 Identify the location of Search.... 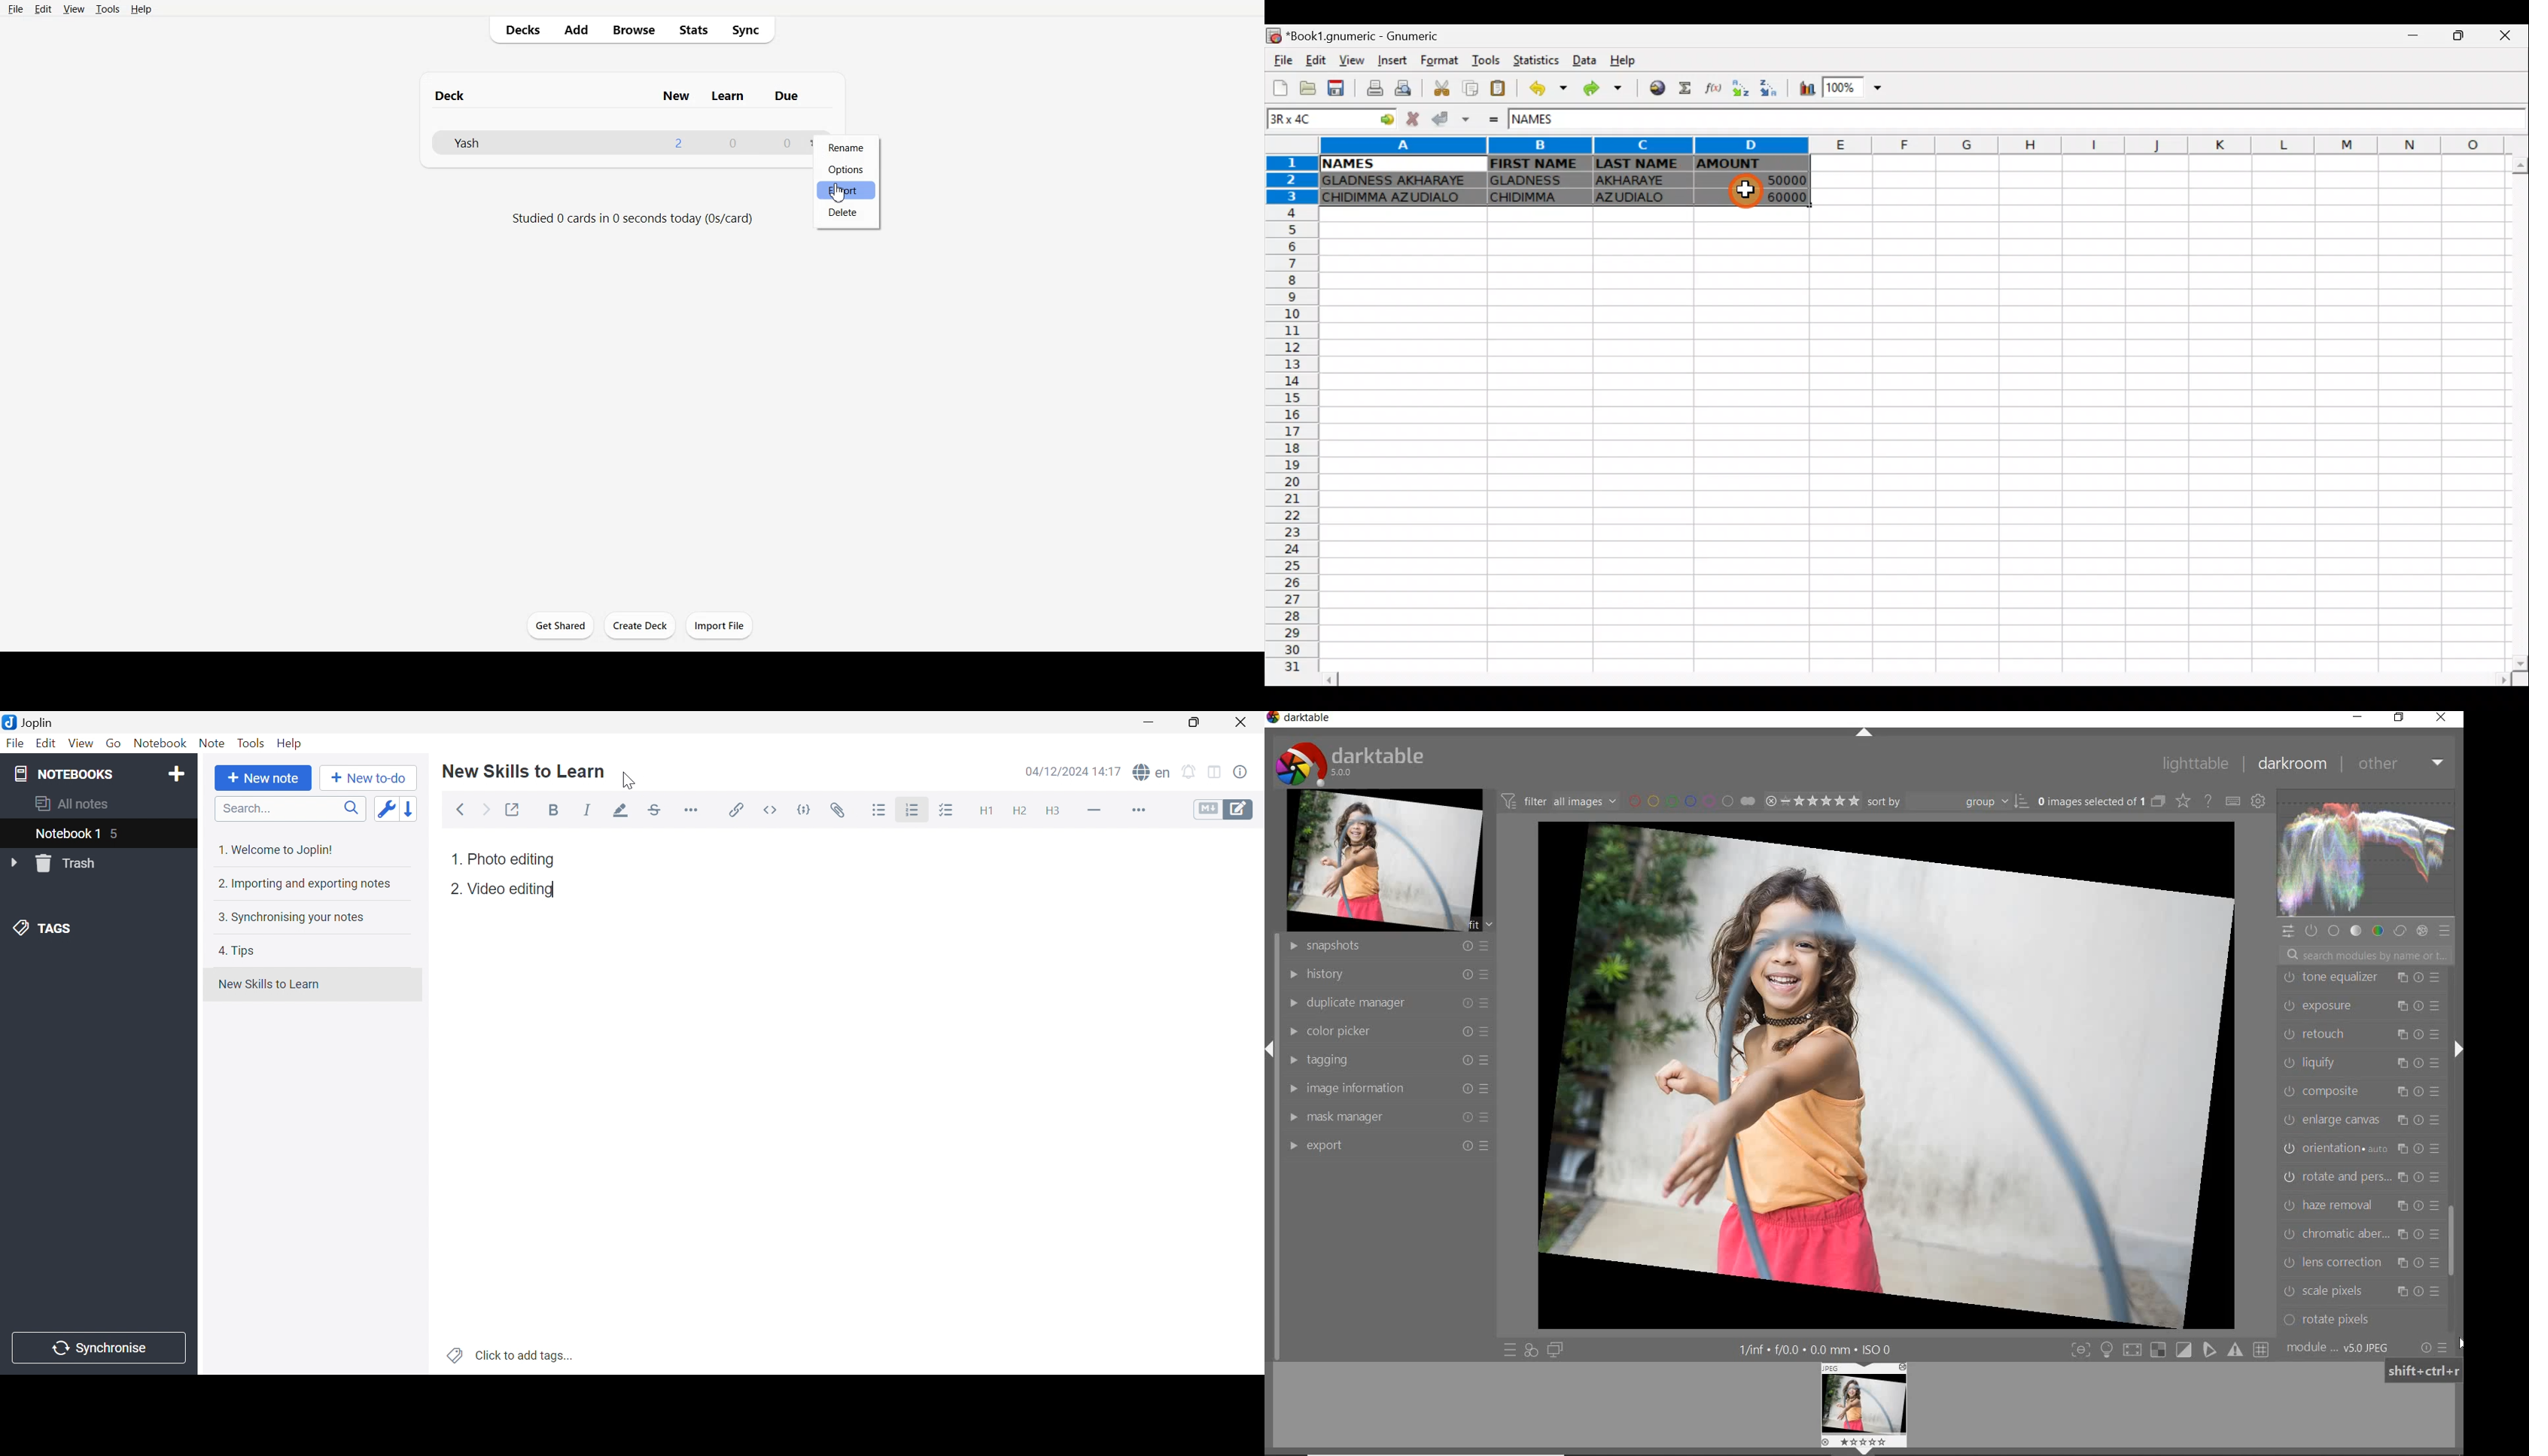
(290, 809).